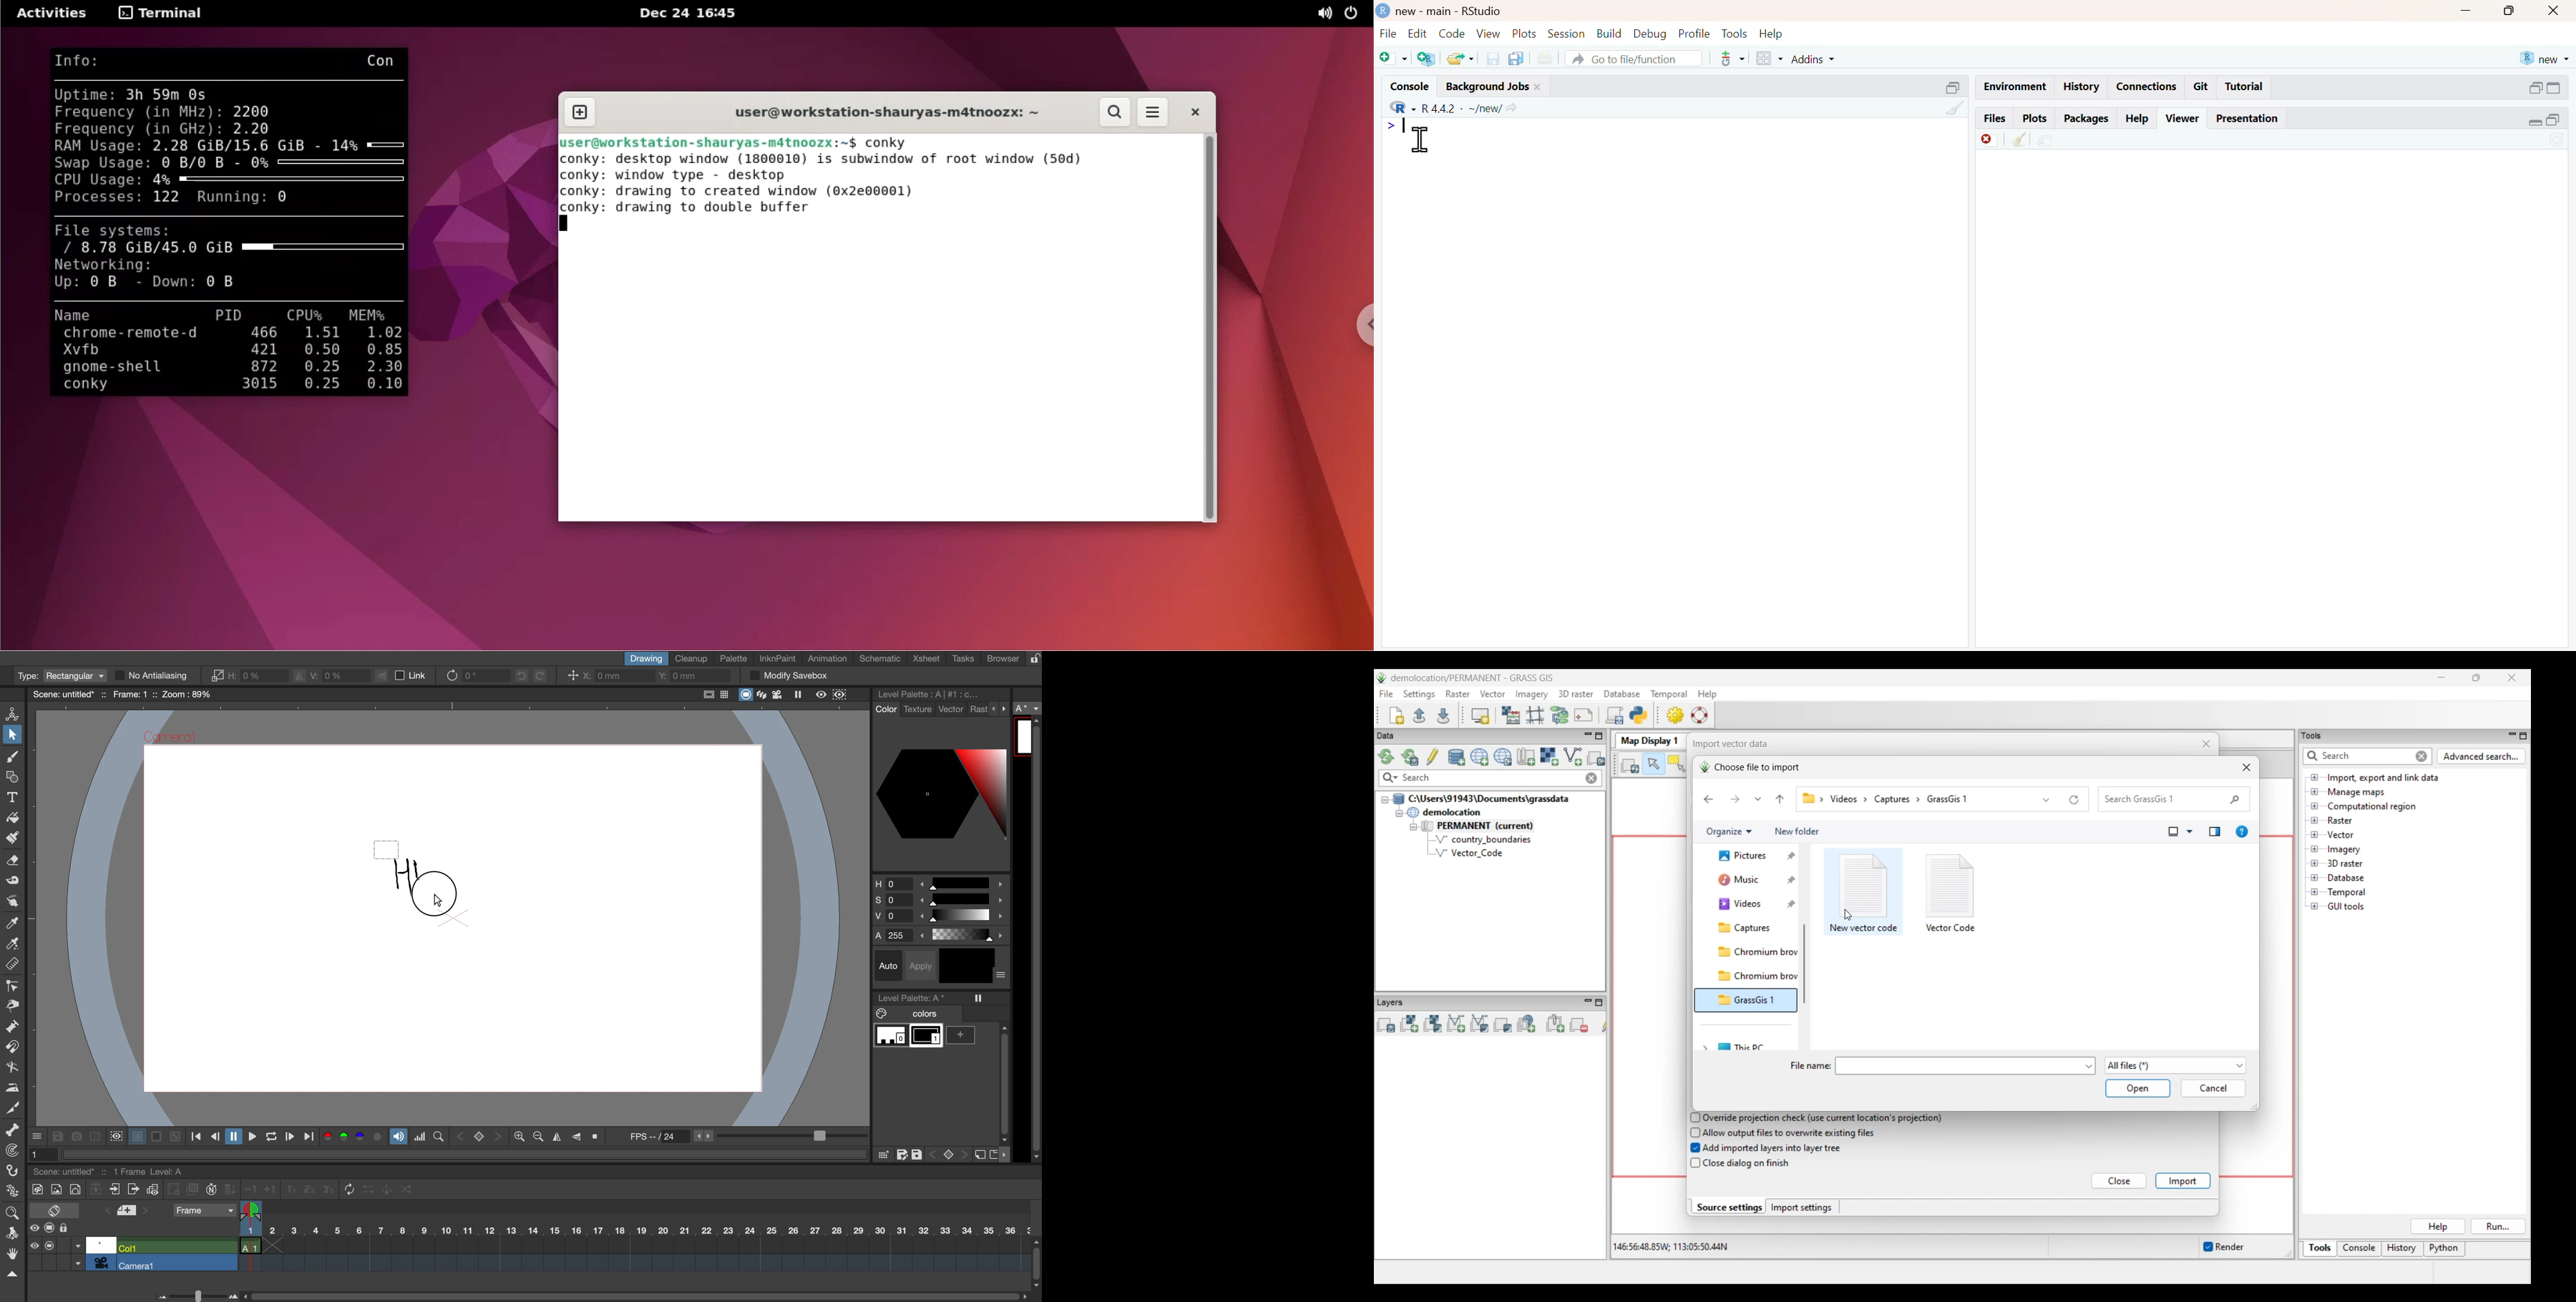 This screenshot has height=1316, width=2576. Describe the element at coordinates (1770, 58) in the screenshot. I see `grid` at that location.